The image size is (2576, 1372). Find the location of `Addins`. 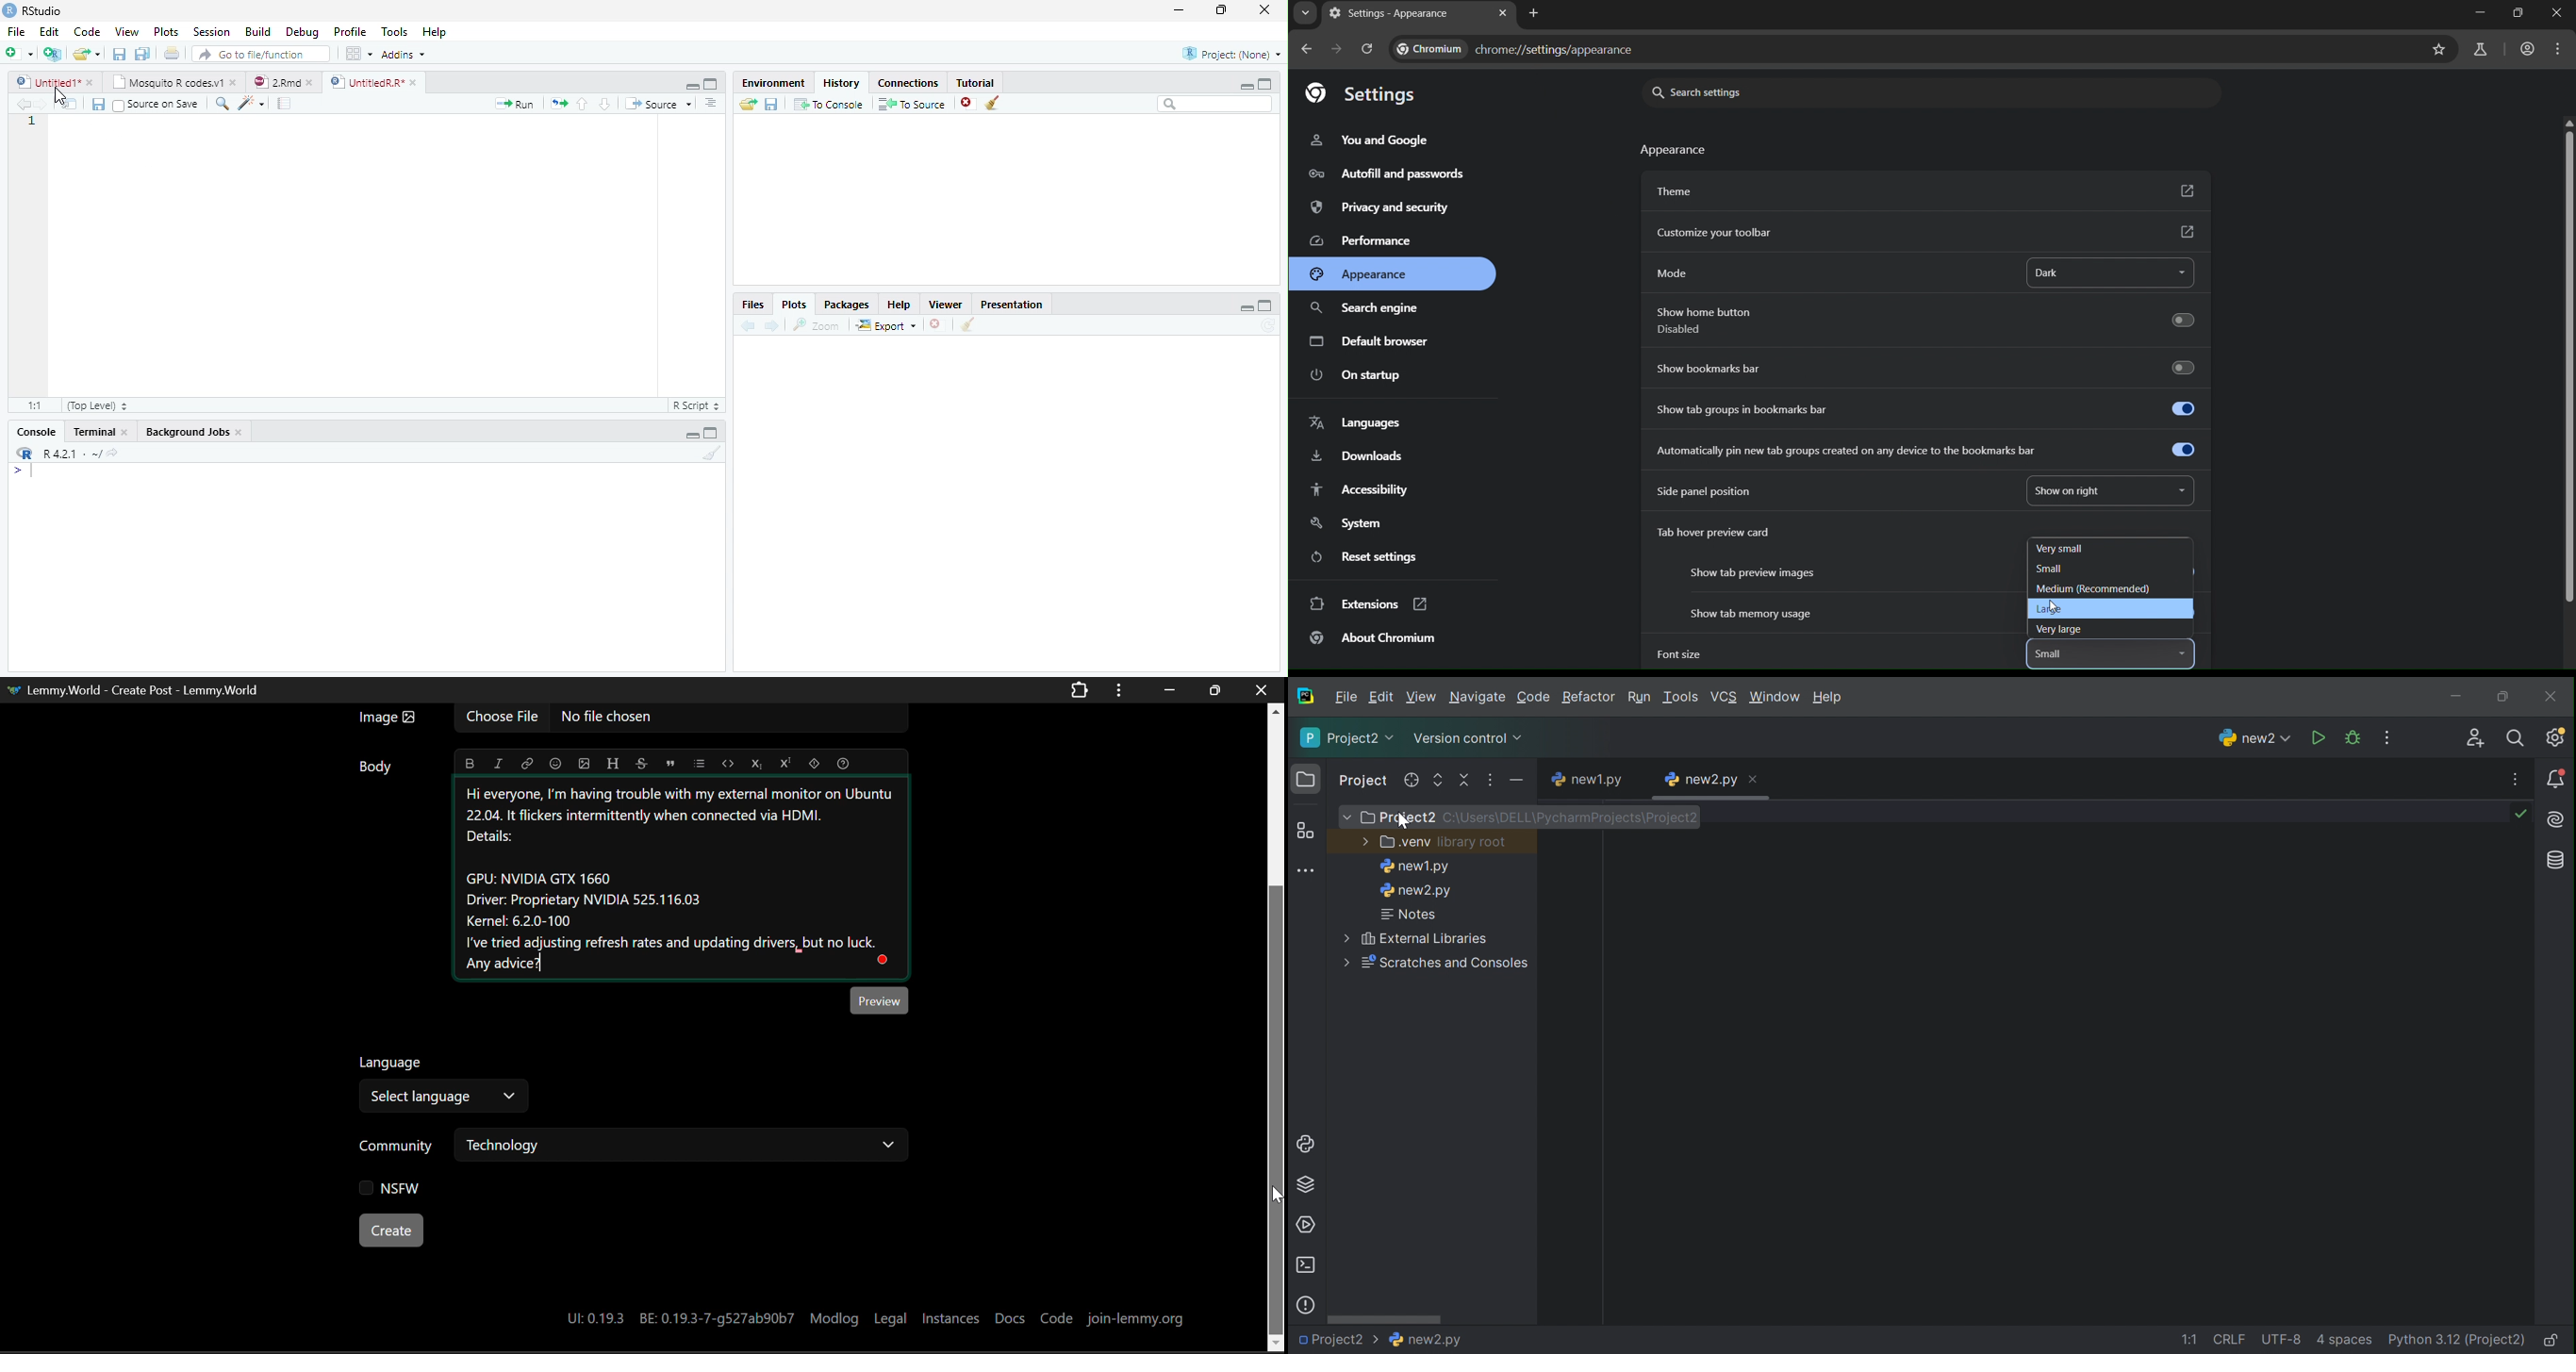

Addins is located at coordinates (404, 55).